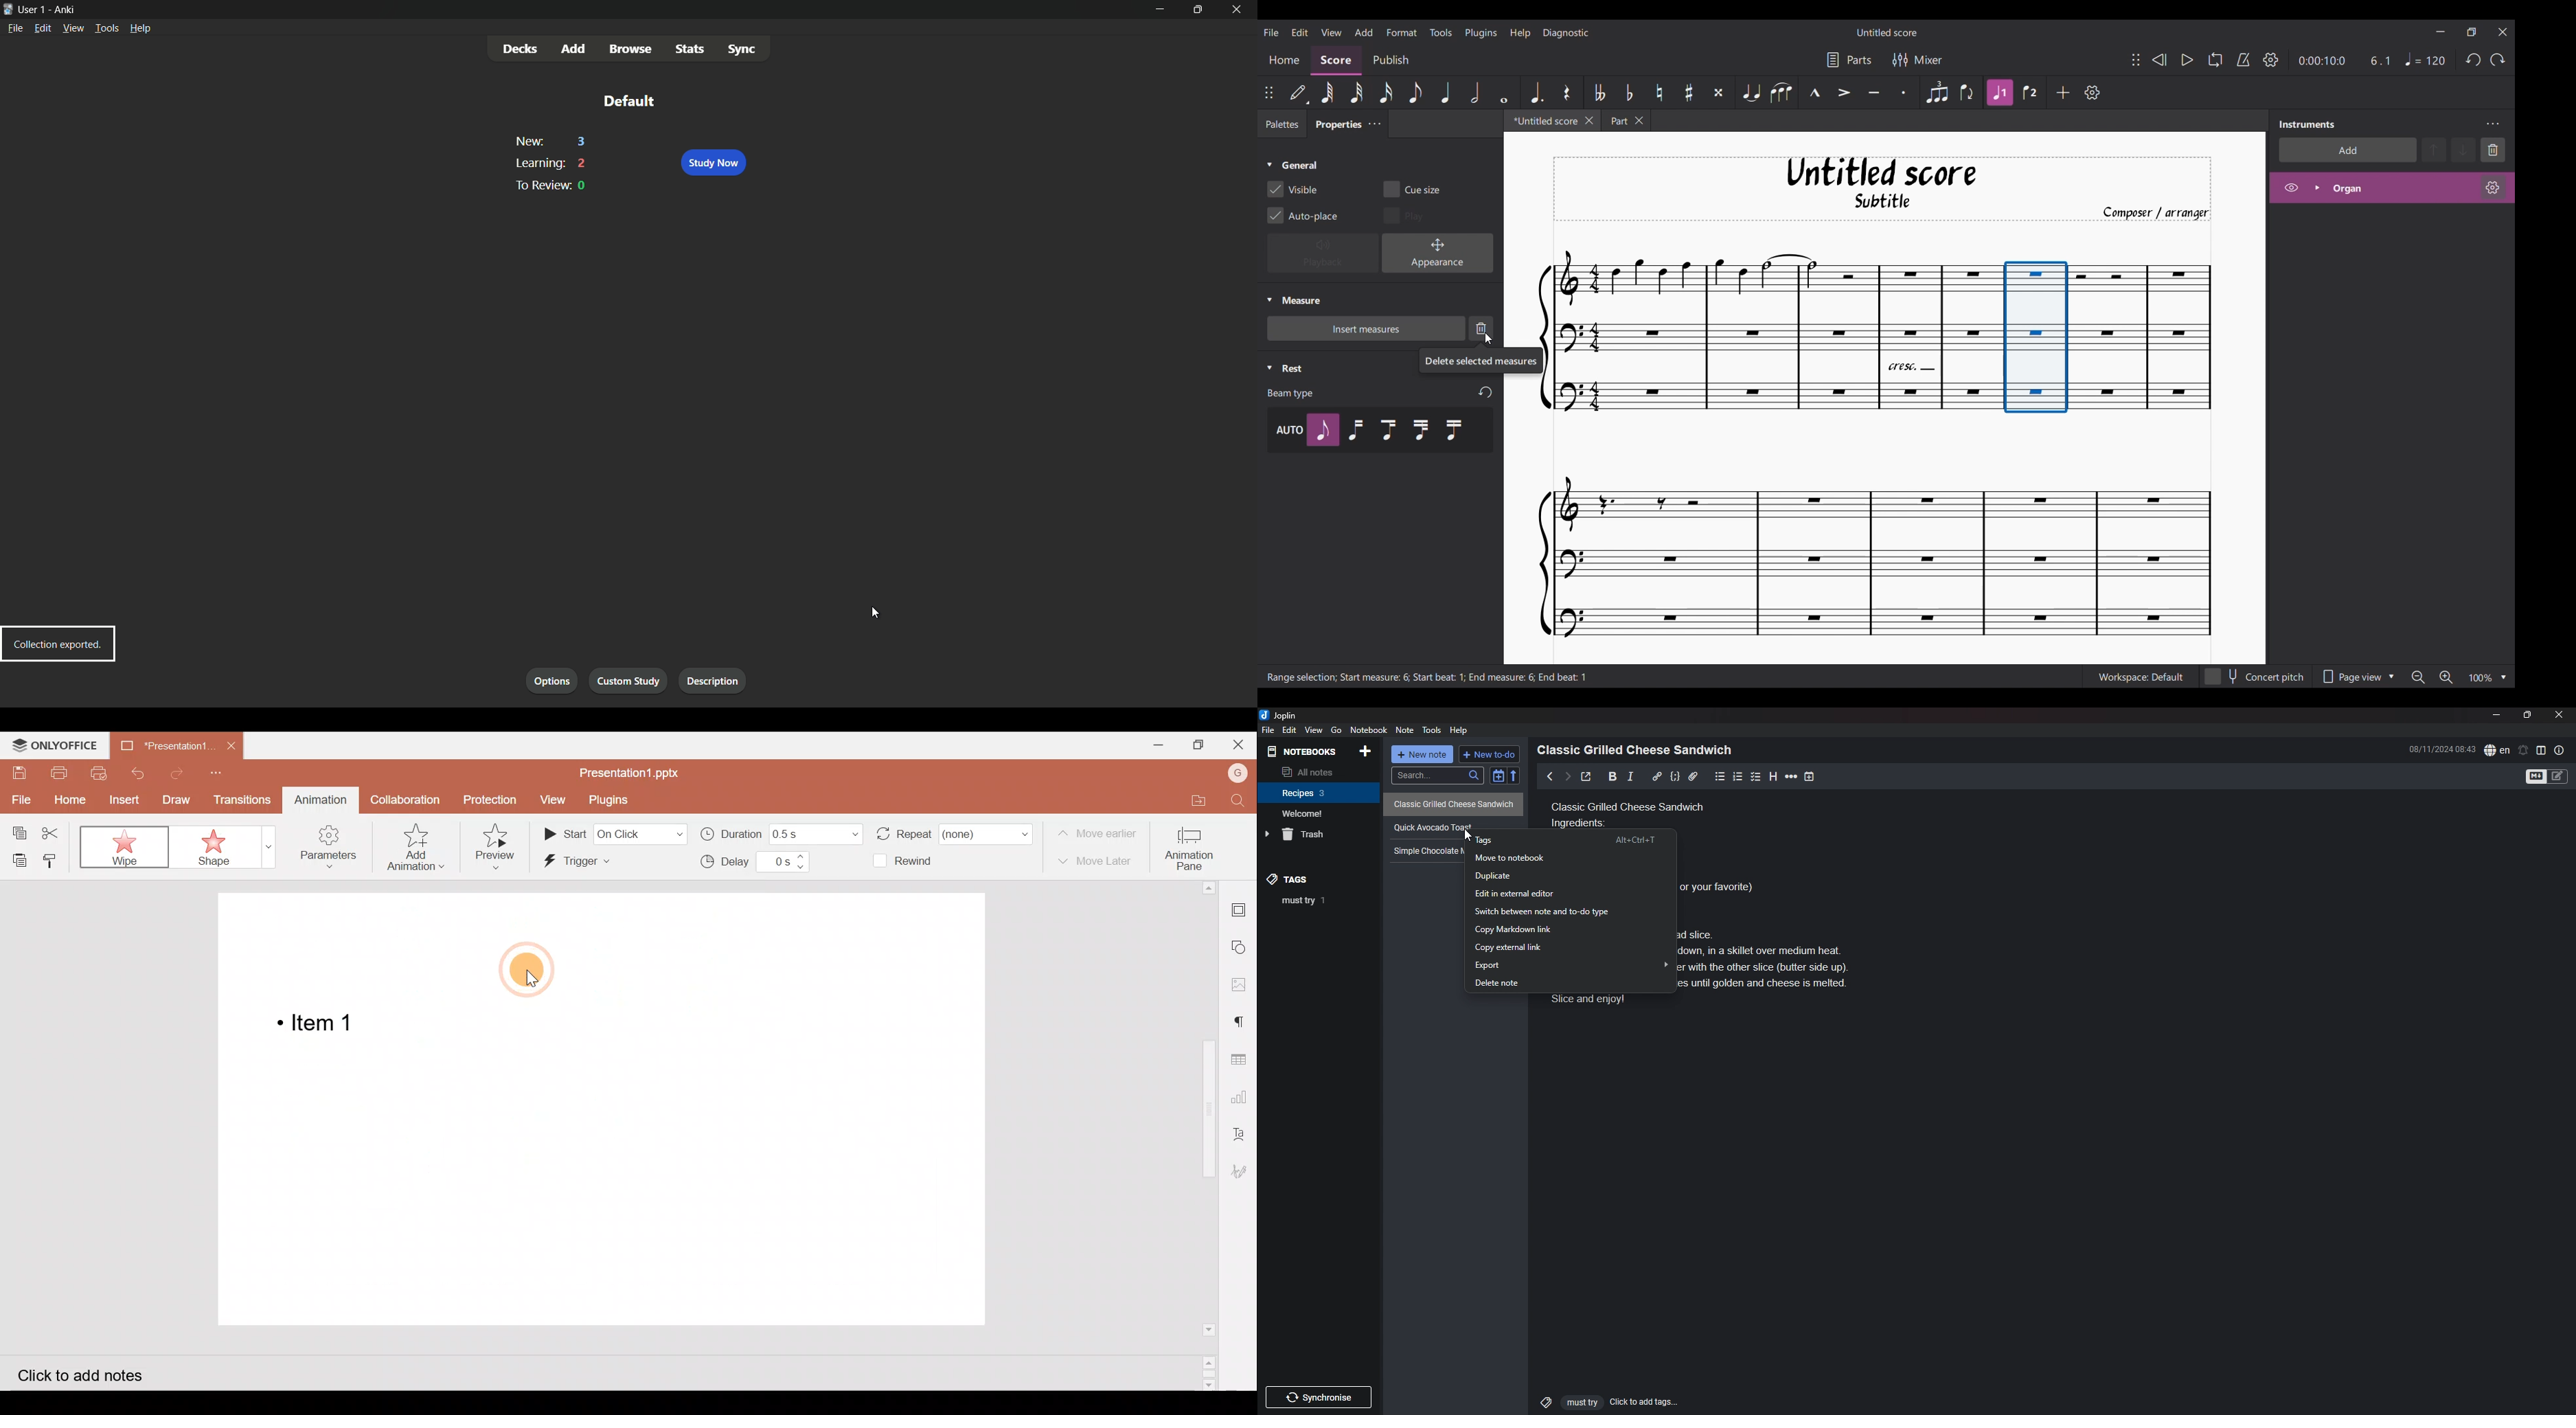  What do you see at coordinates (633, 681) in the screenshot?
I see `create desk` at bounding box center [633, 681].